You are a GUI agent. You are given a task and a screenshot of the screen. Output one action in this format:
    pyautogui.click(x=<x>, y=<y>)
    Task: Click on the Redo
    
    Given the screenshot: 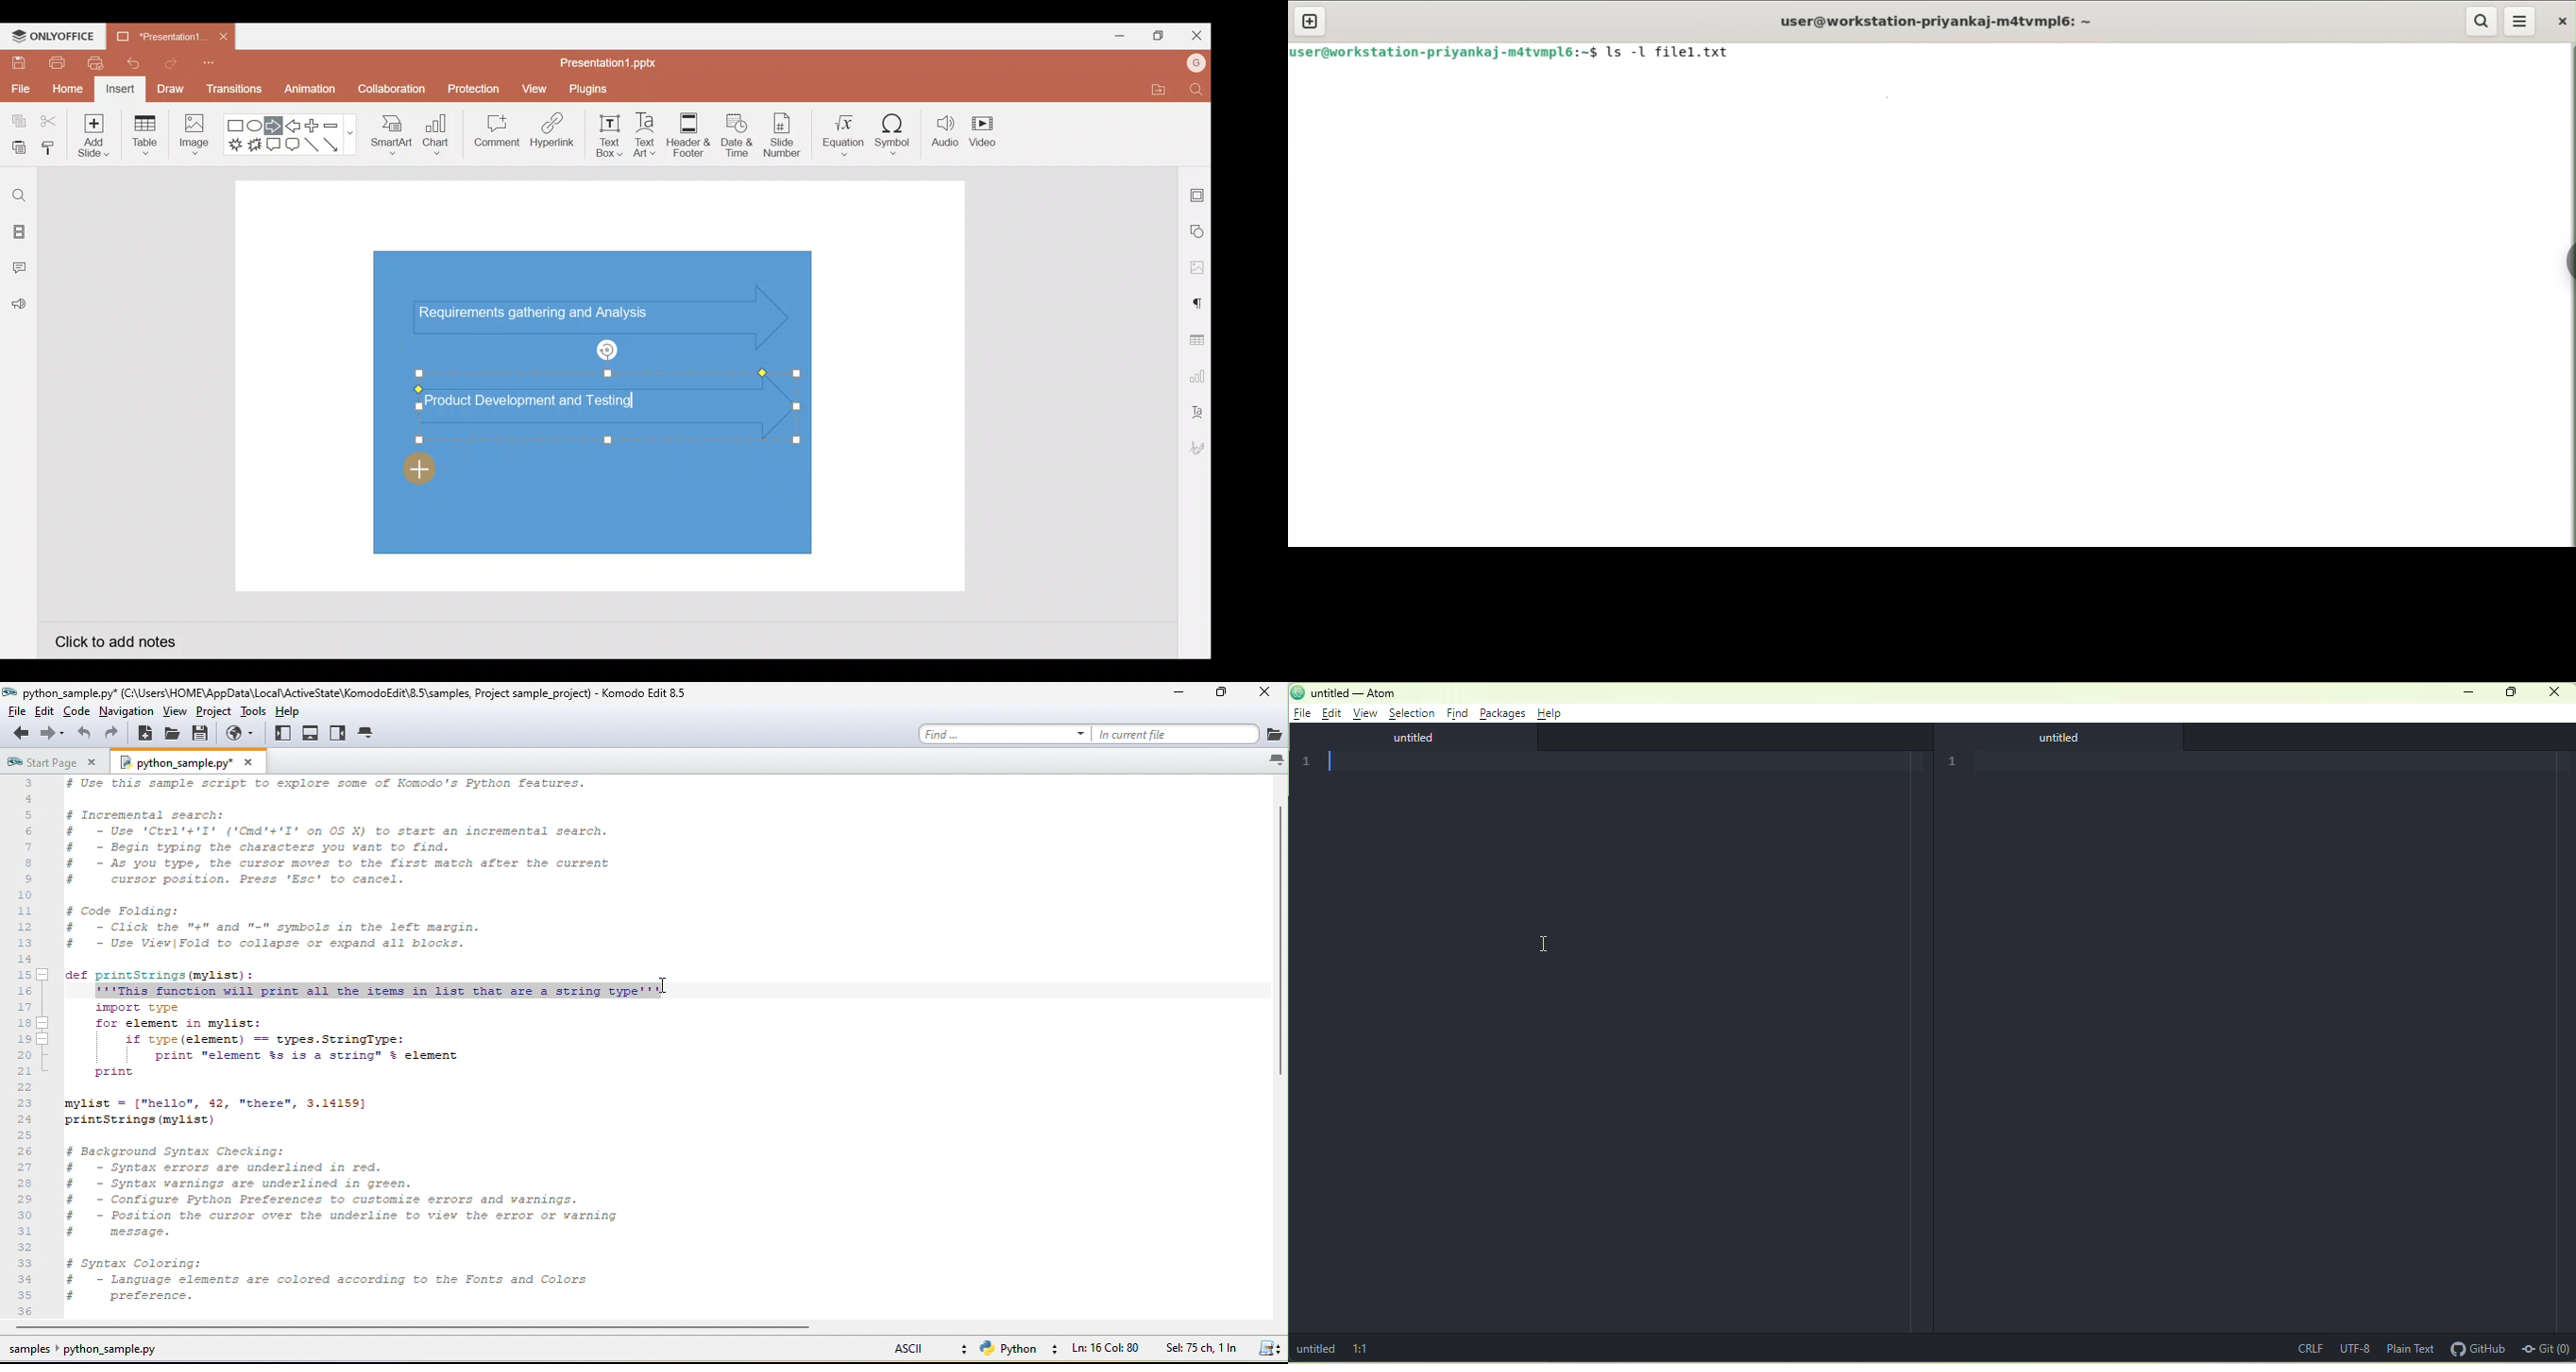 What is the action you would take?
    pyautogui.click(x=166, y=63)
    